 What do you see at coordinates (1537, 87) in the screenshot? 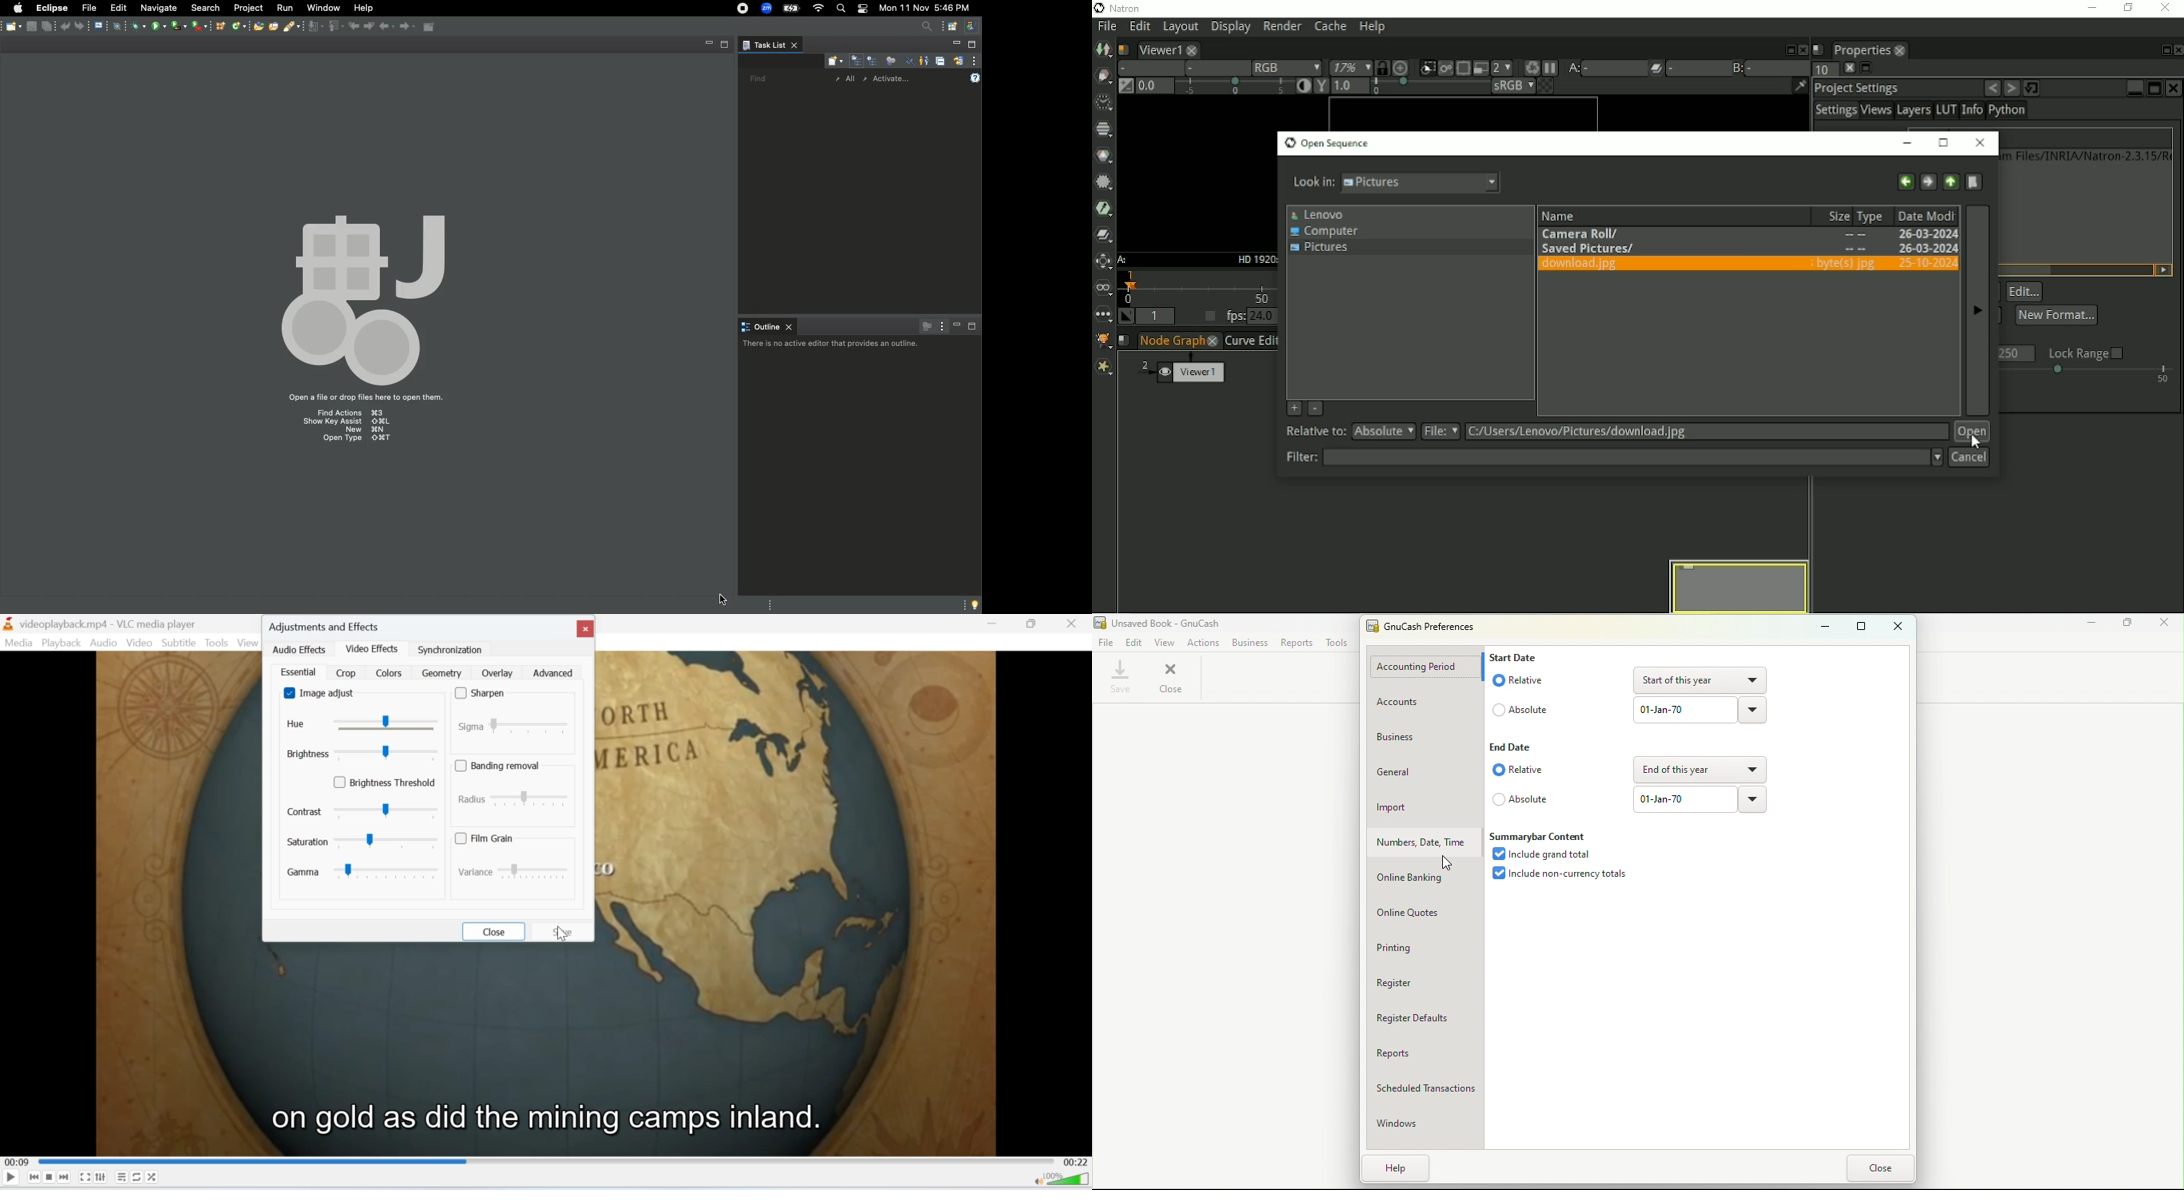
I see `Checkerboard` at bounding box center [1537, 87].